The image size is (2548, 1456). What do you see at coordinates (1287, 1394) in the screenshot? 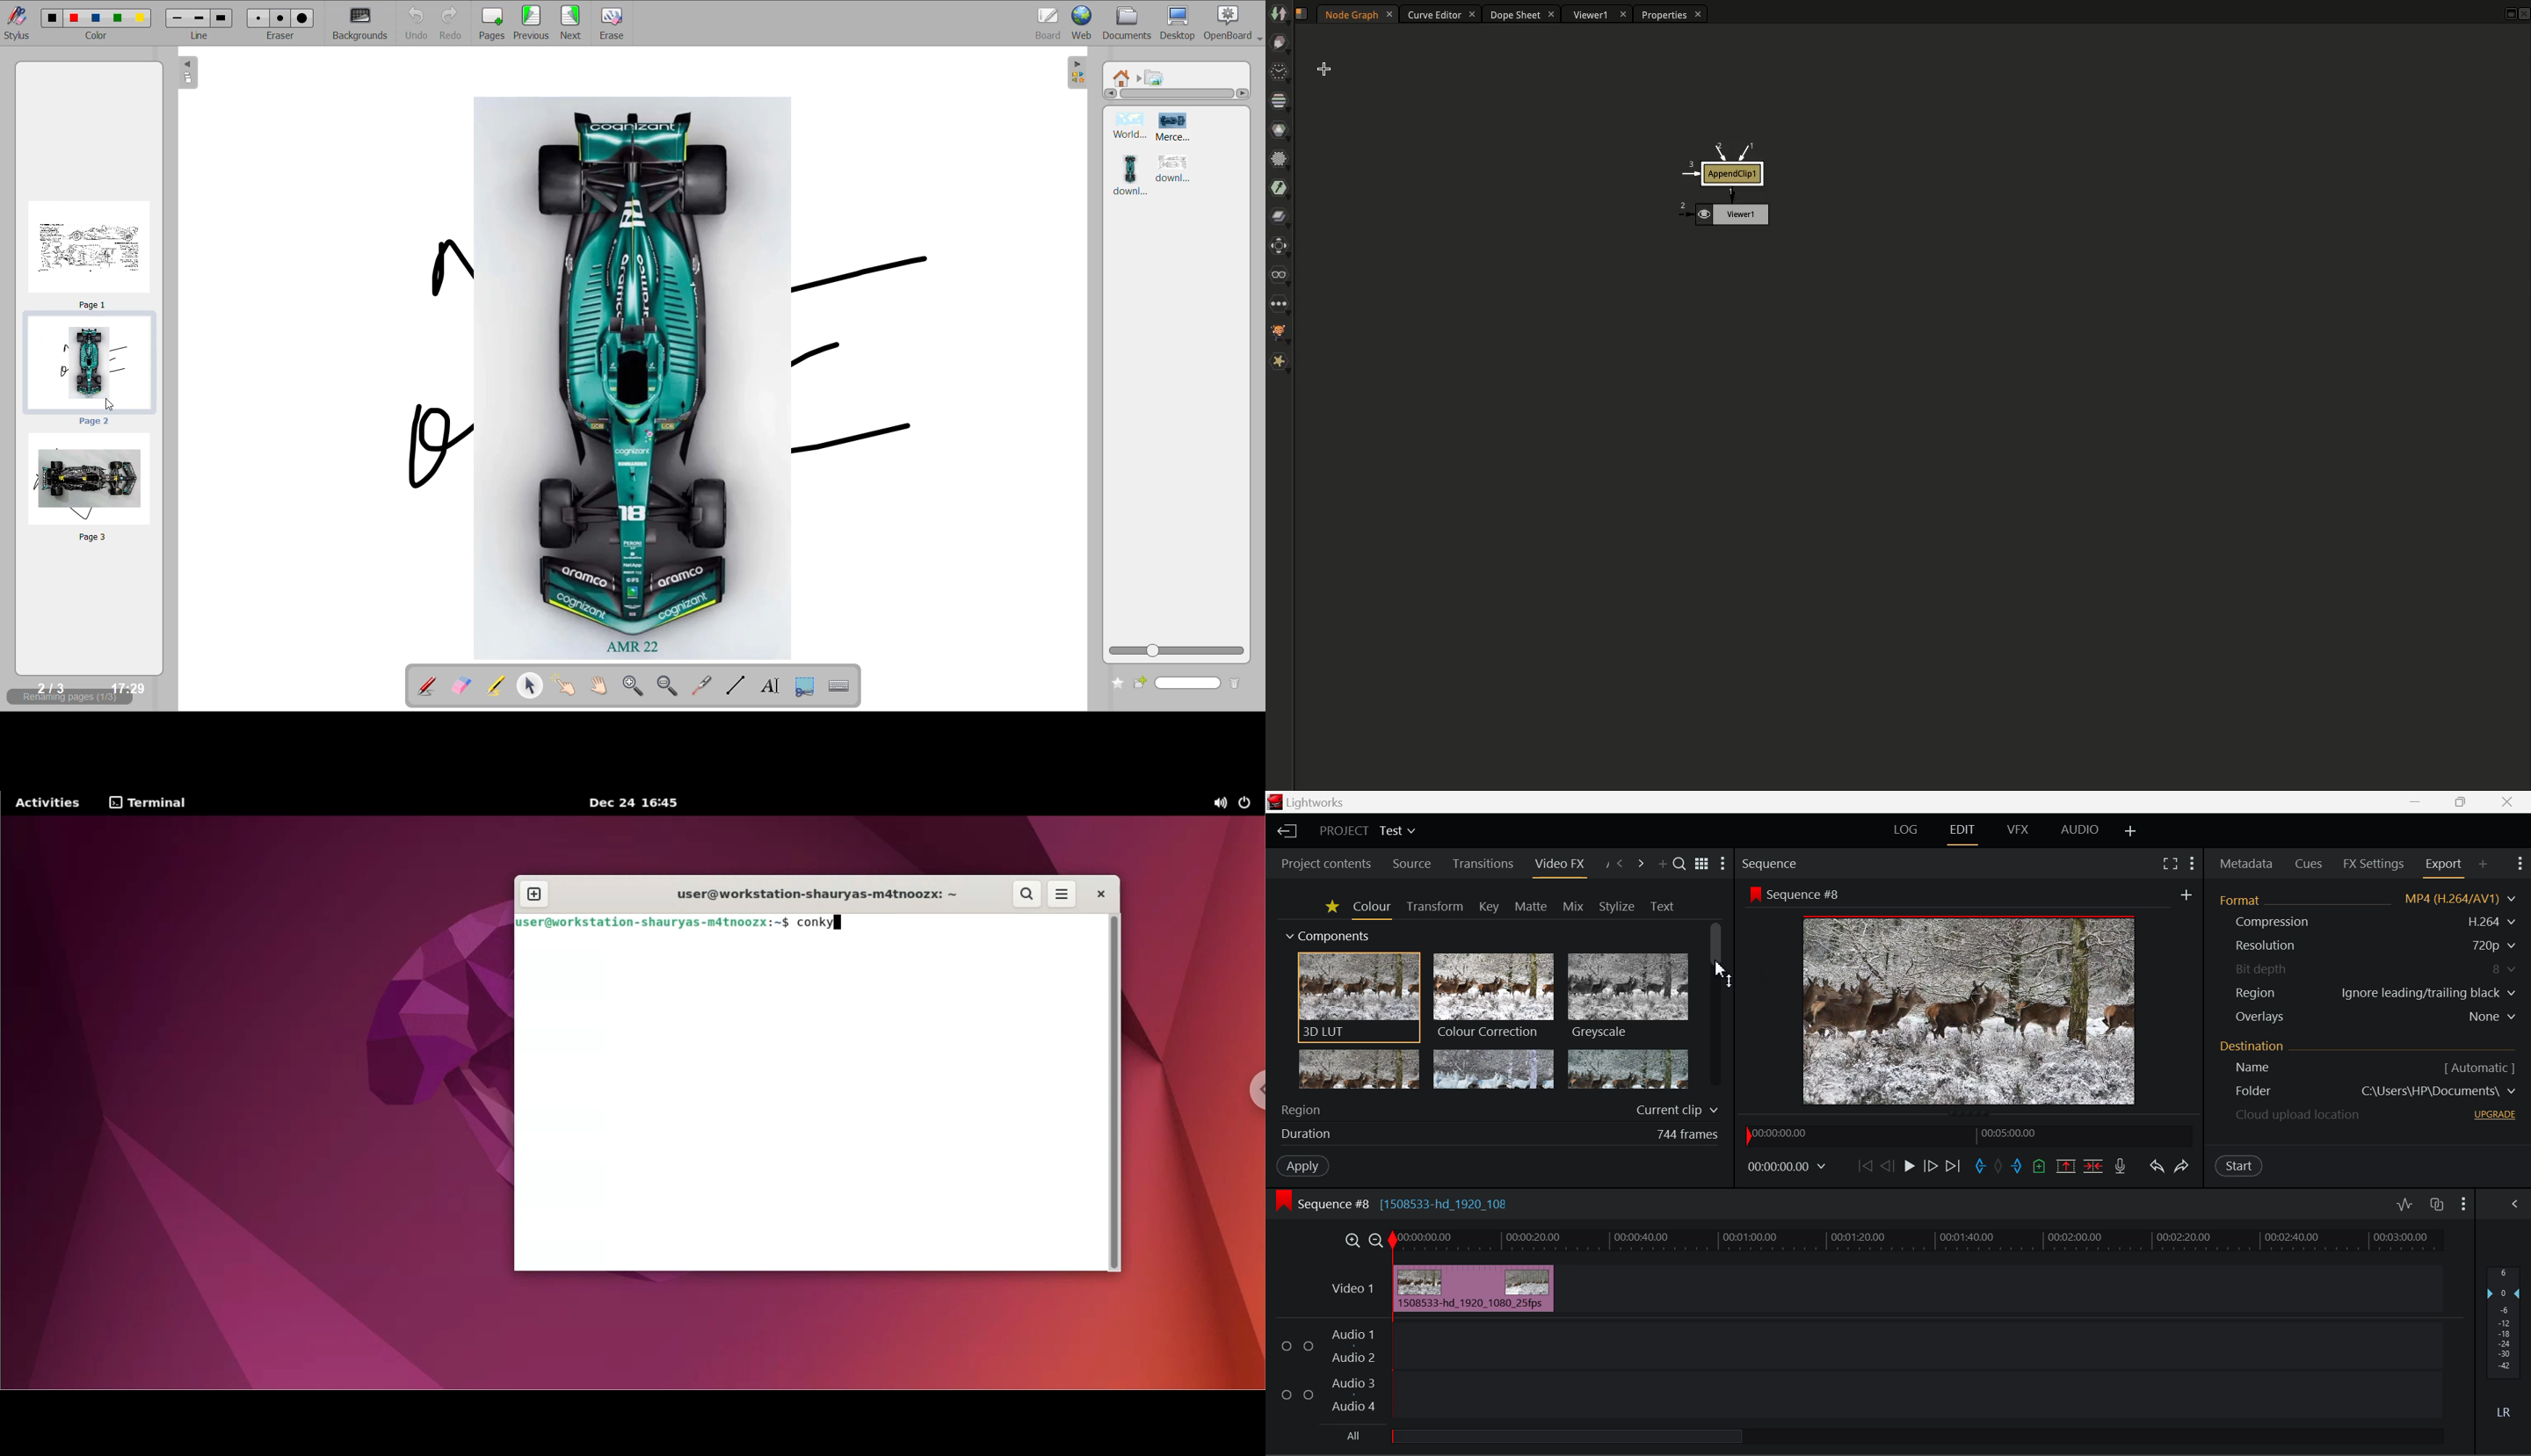
I see `Checkbox` at bounding box center [1287, 1394].